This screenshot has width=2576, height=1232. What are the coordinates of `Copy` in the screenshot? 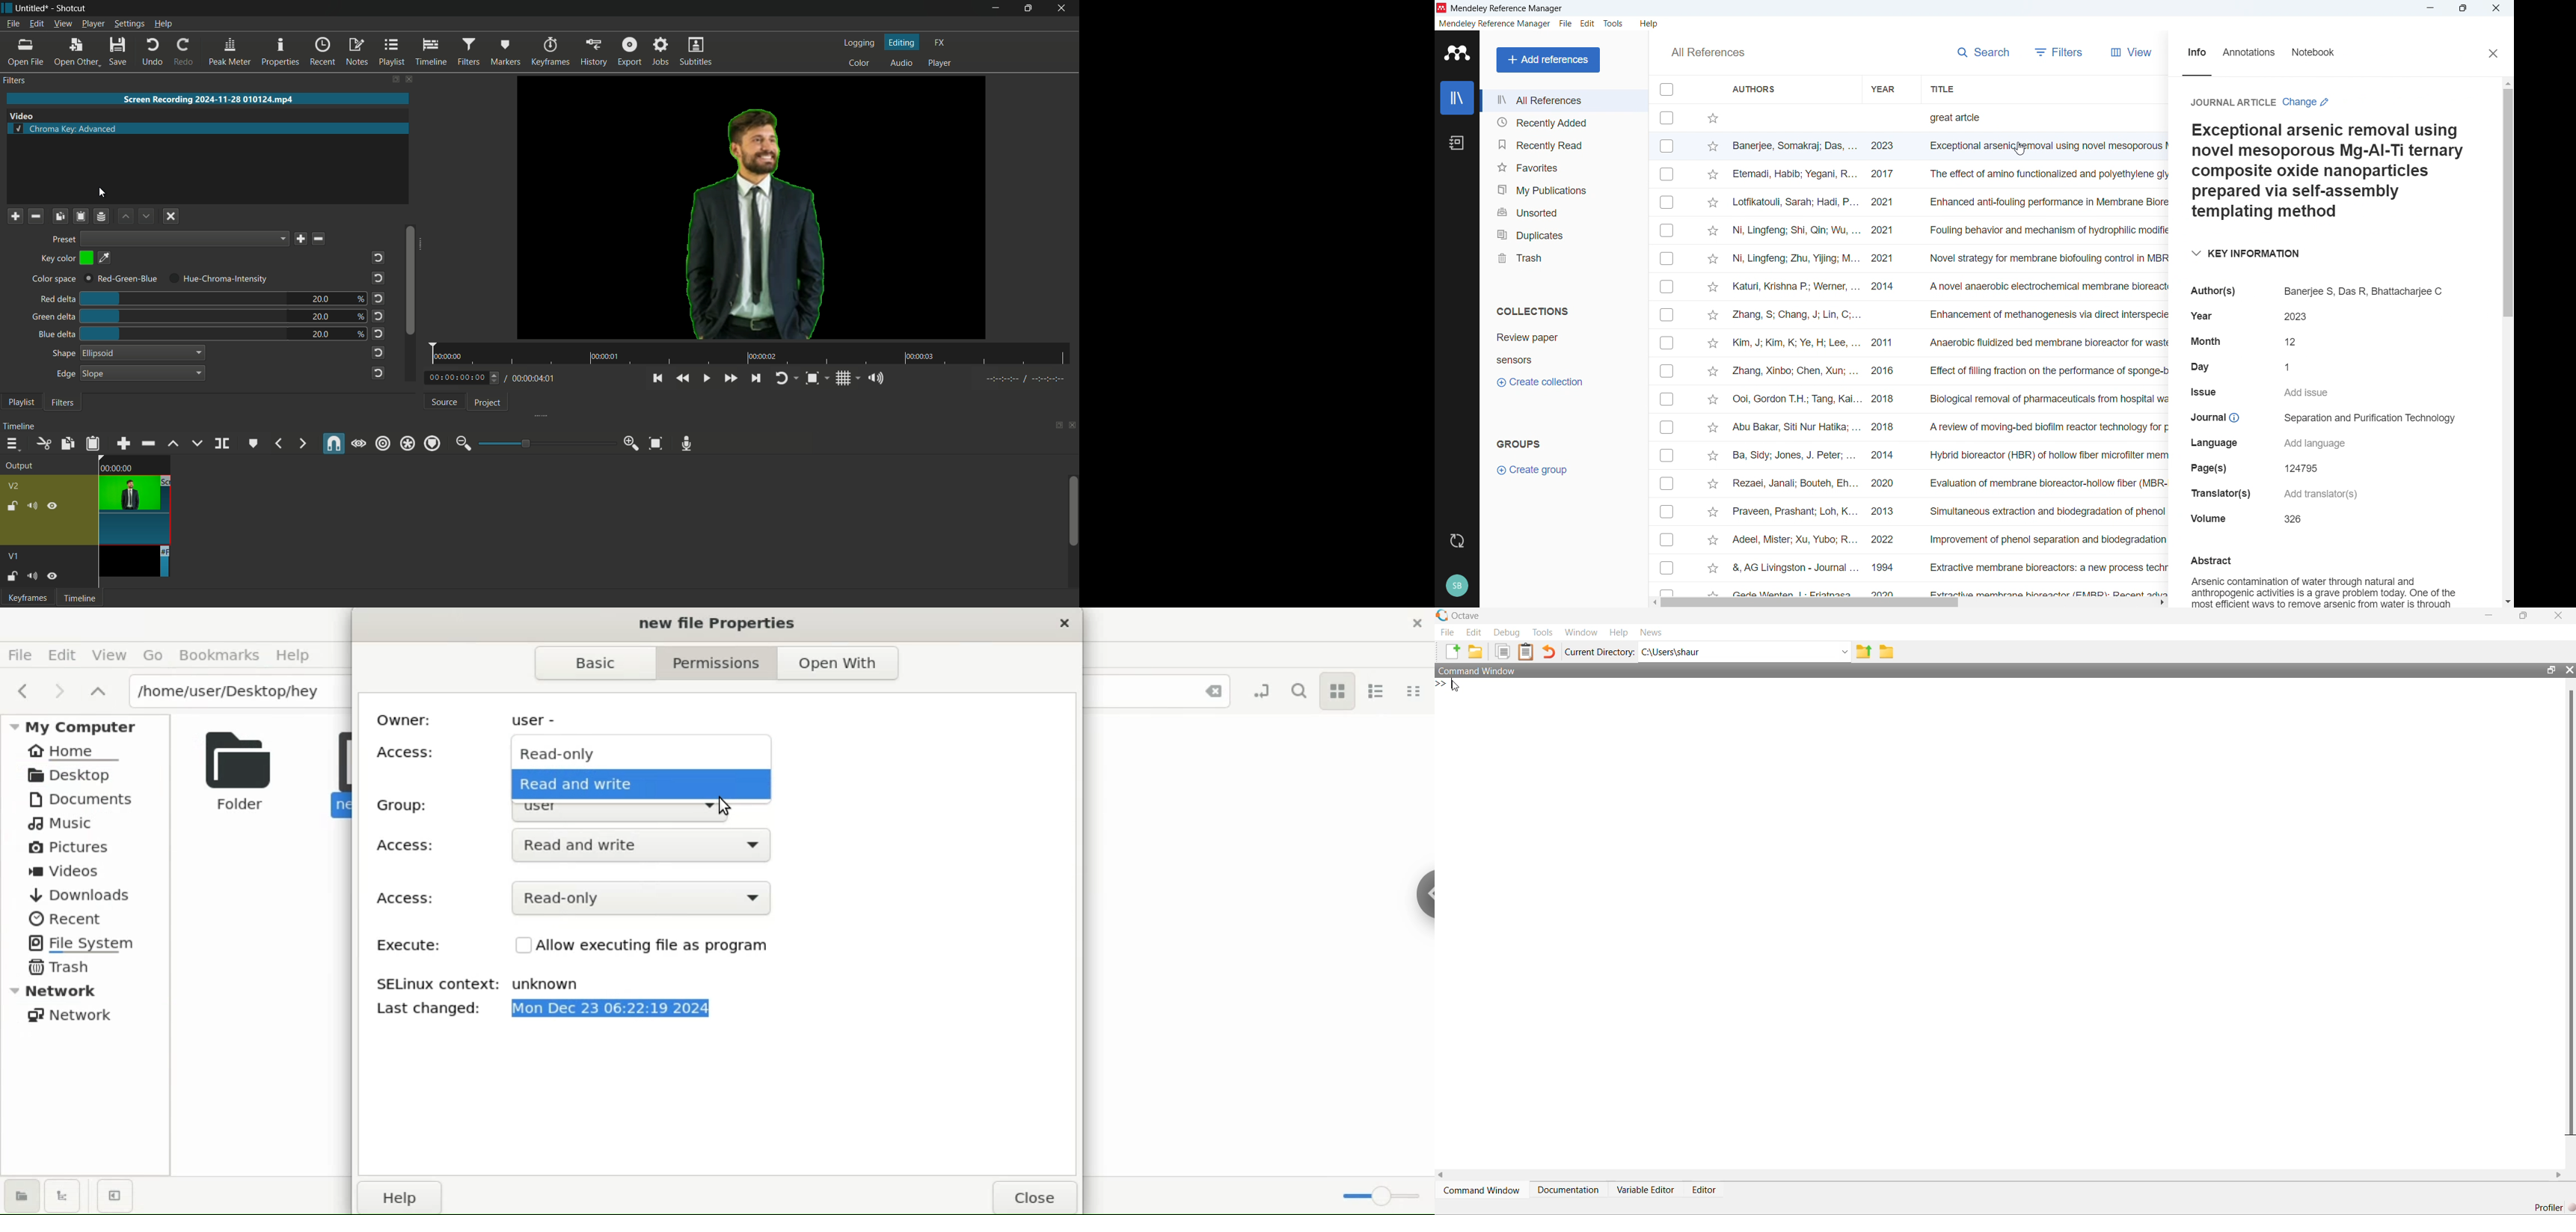 It's located at (61, 218).